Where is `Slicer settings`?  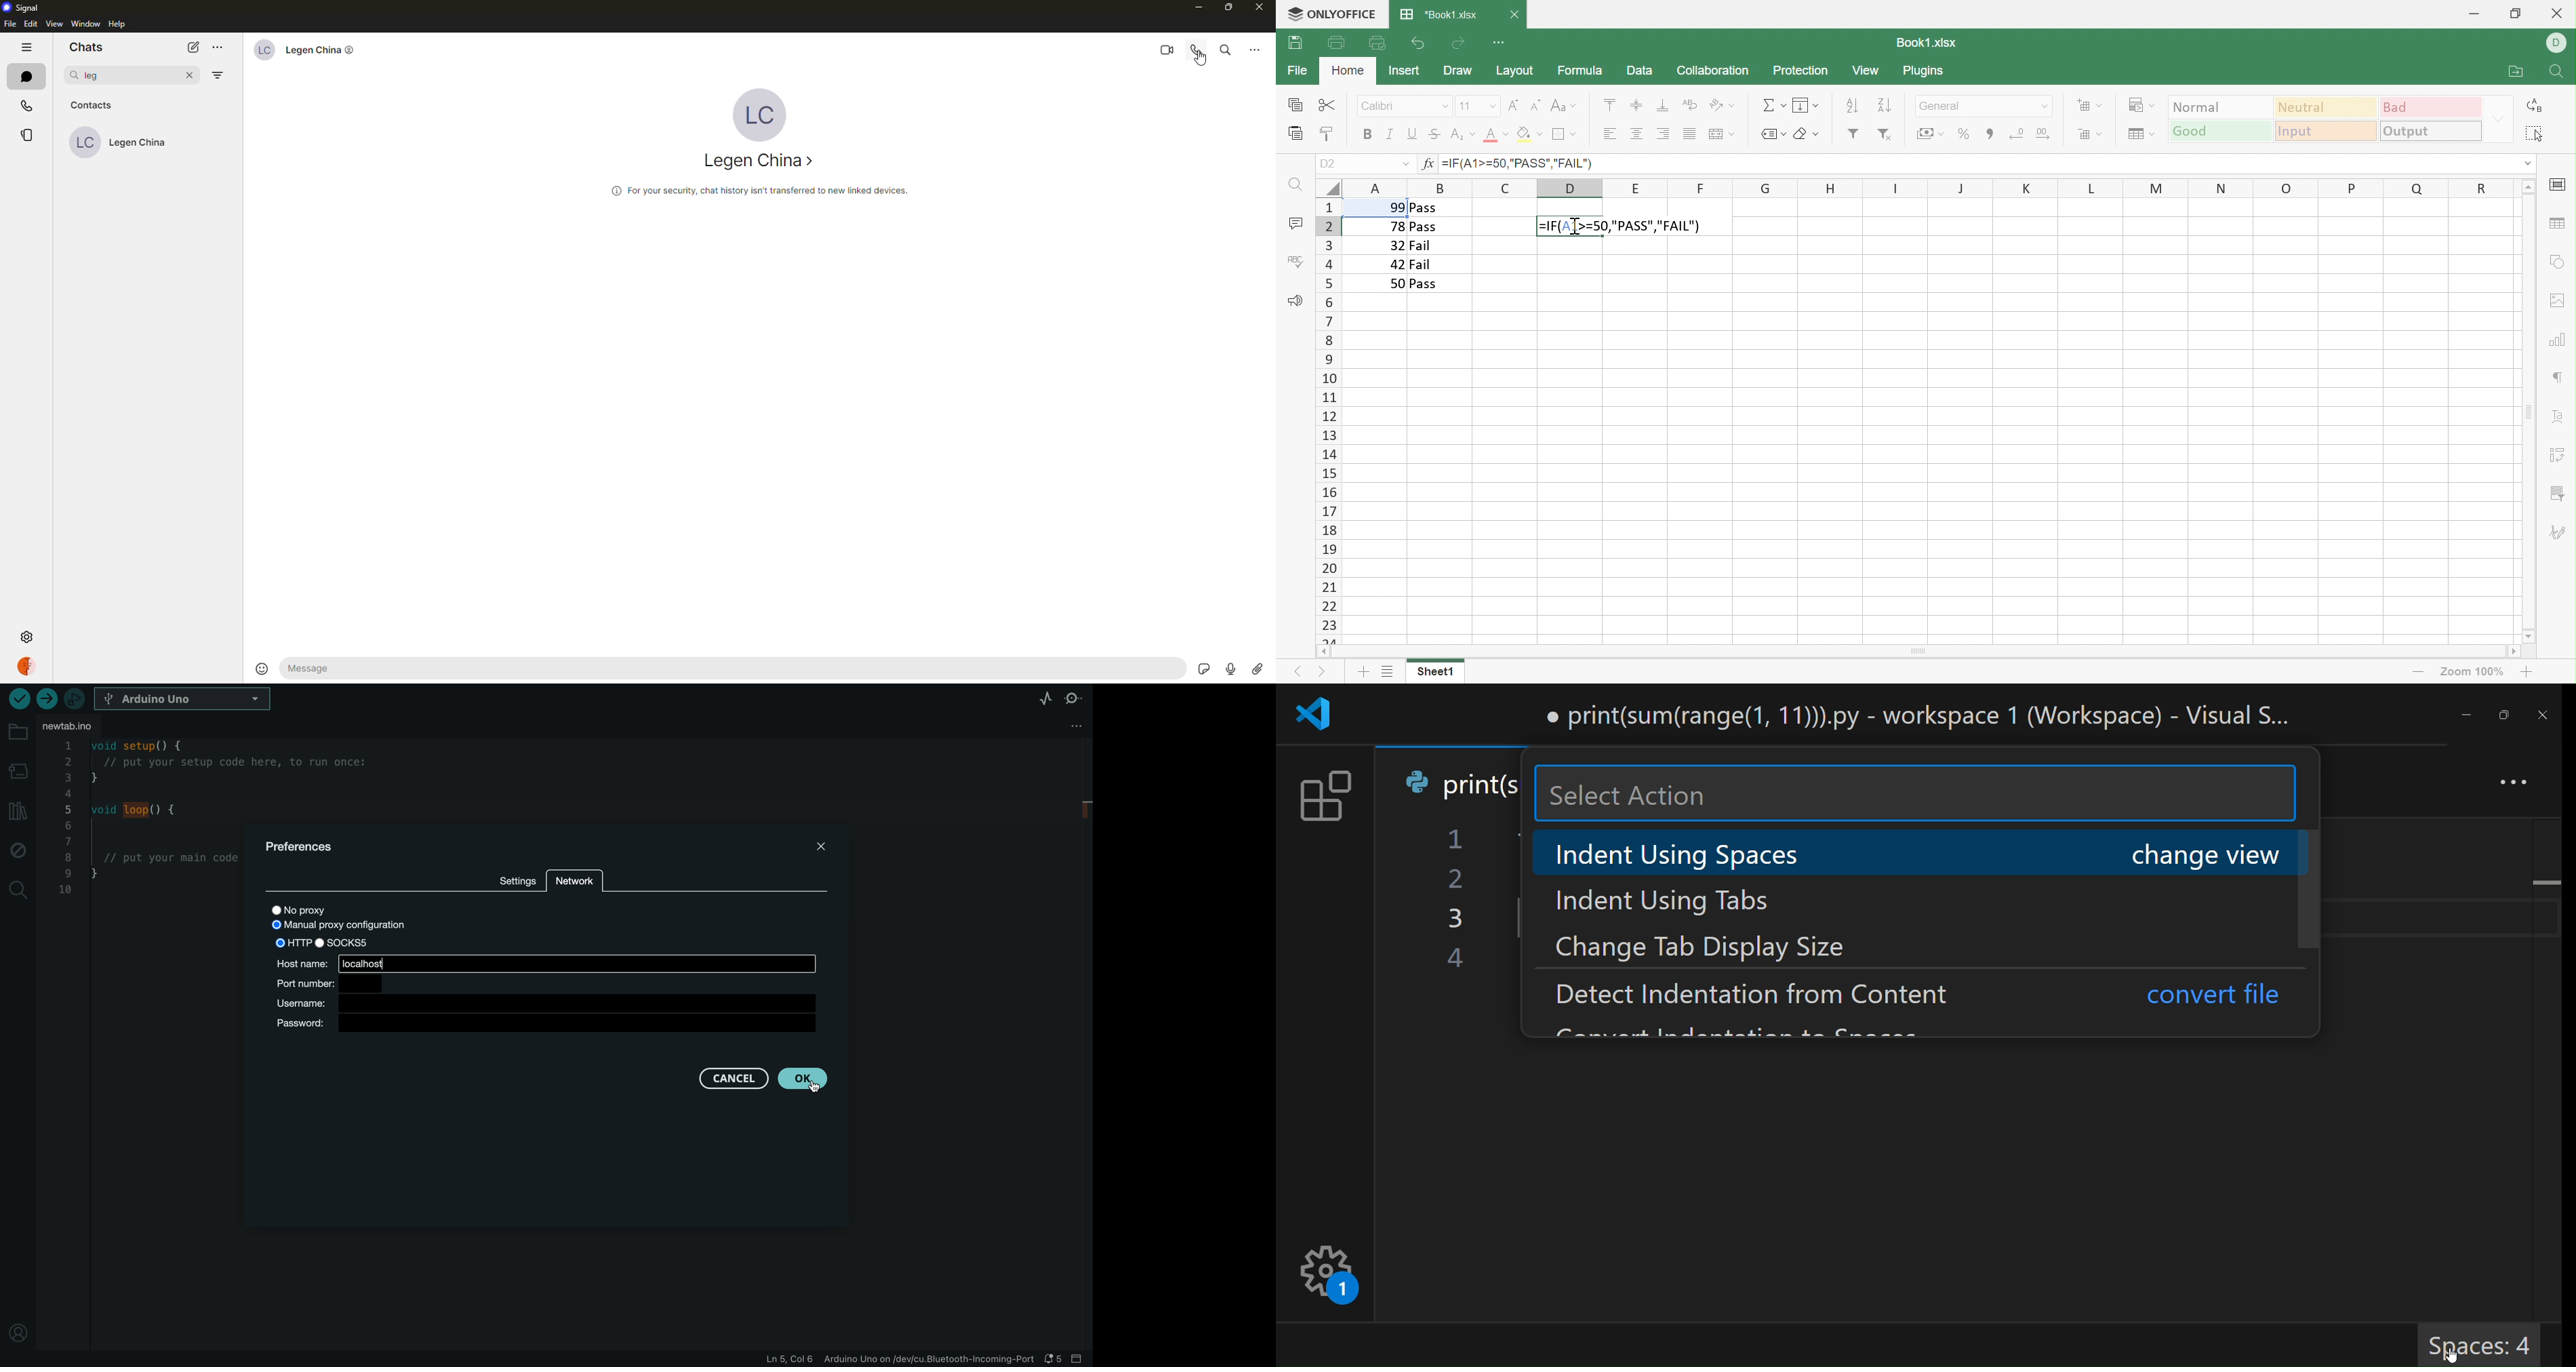 Slicer settings is located at coordinates (2560, 494).